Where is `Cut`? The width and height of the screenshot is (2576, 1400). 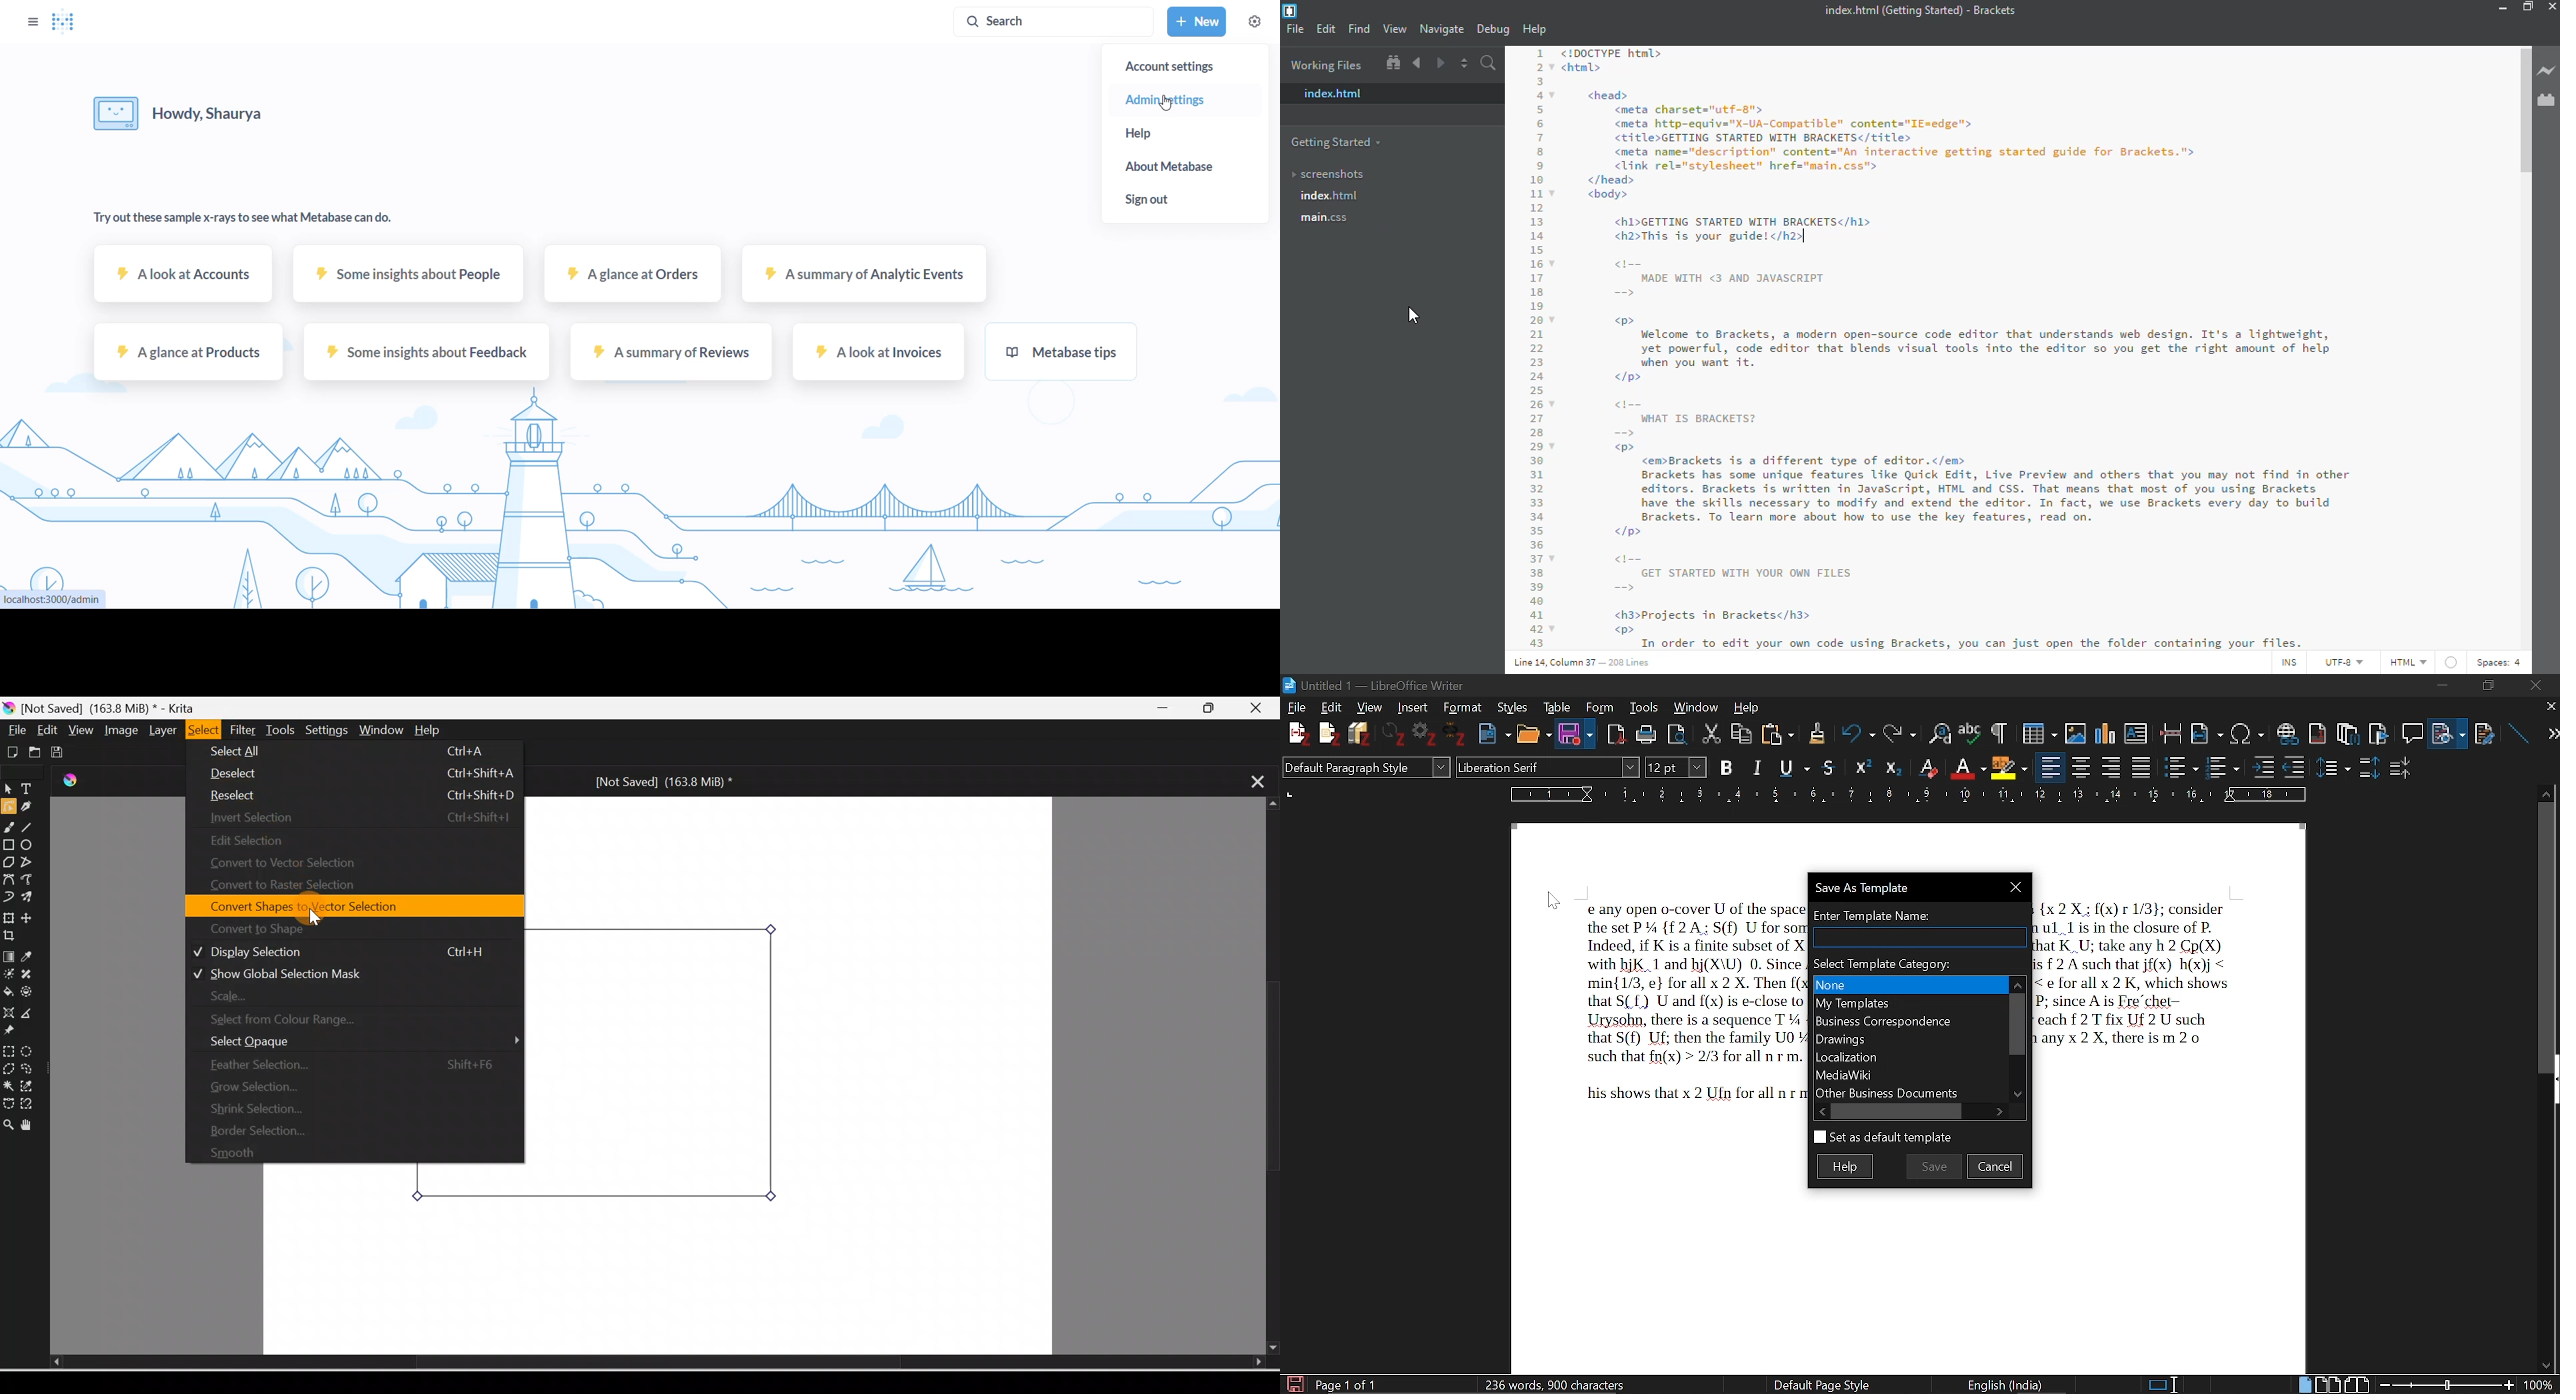
Cut is located at coordinates (1713, 732).